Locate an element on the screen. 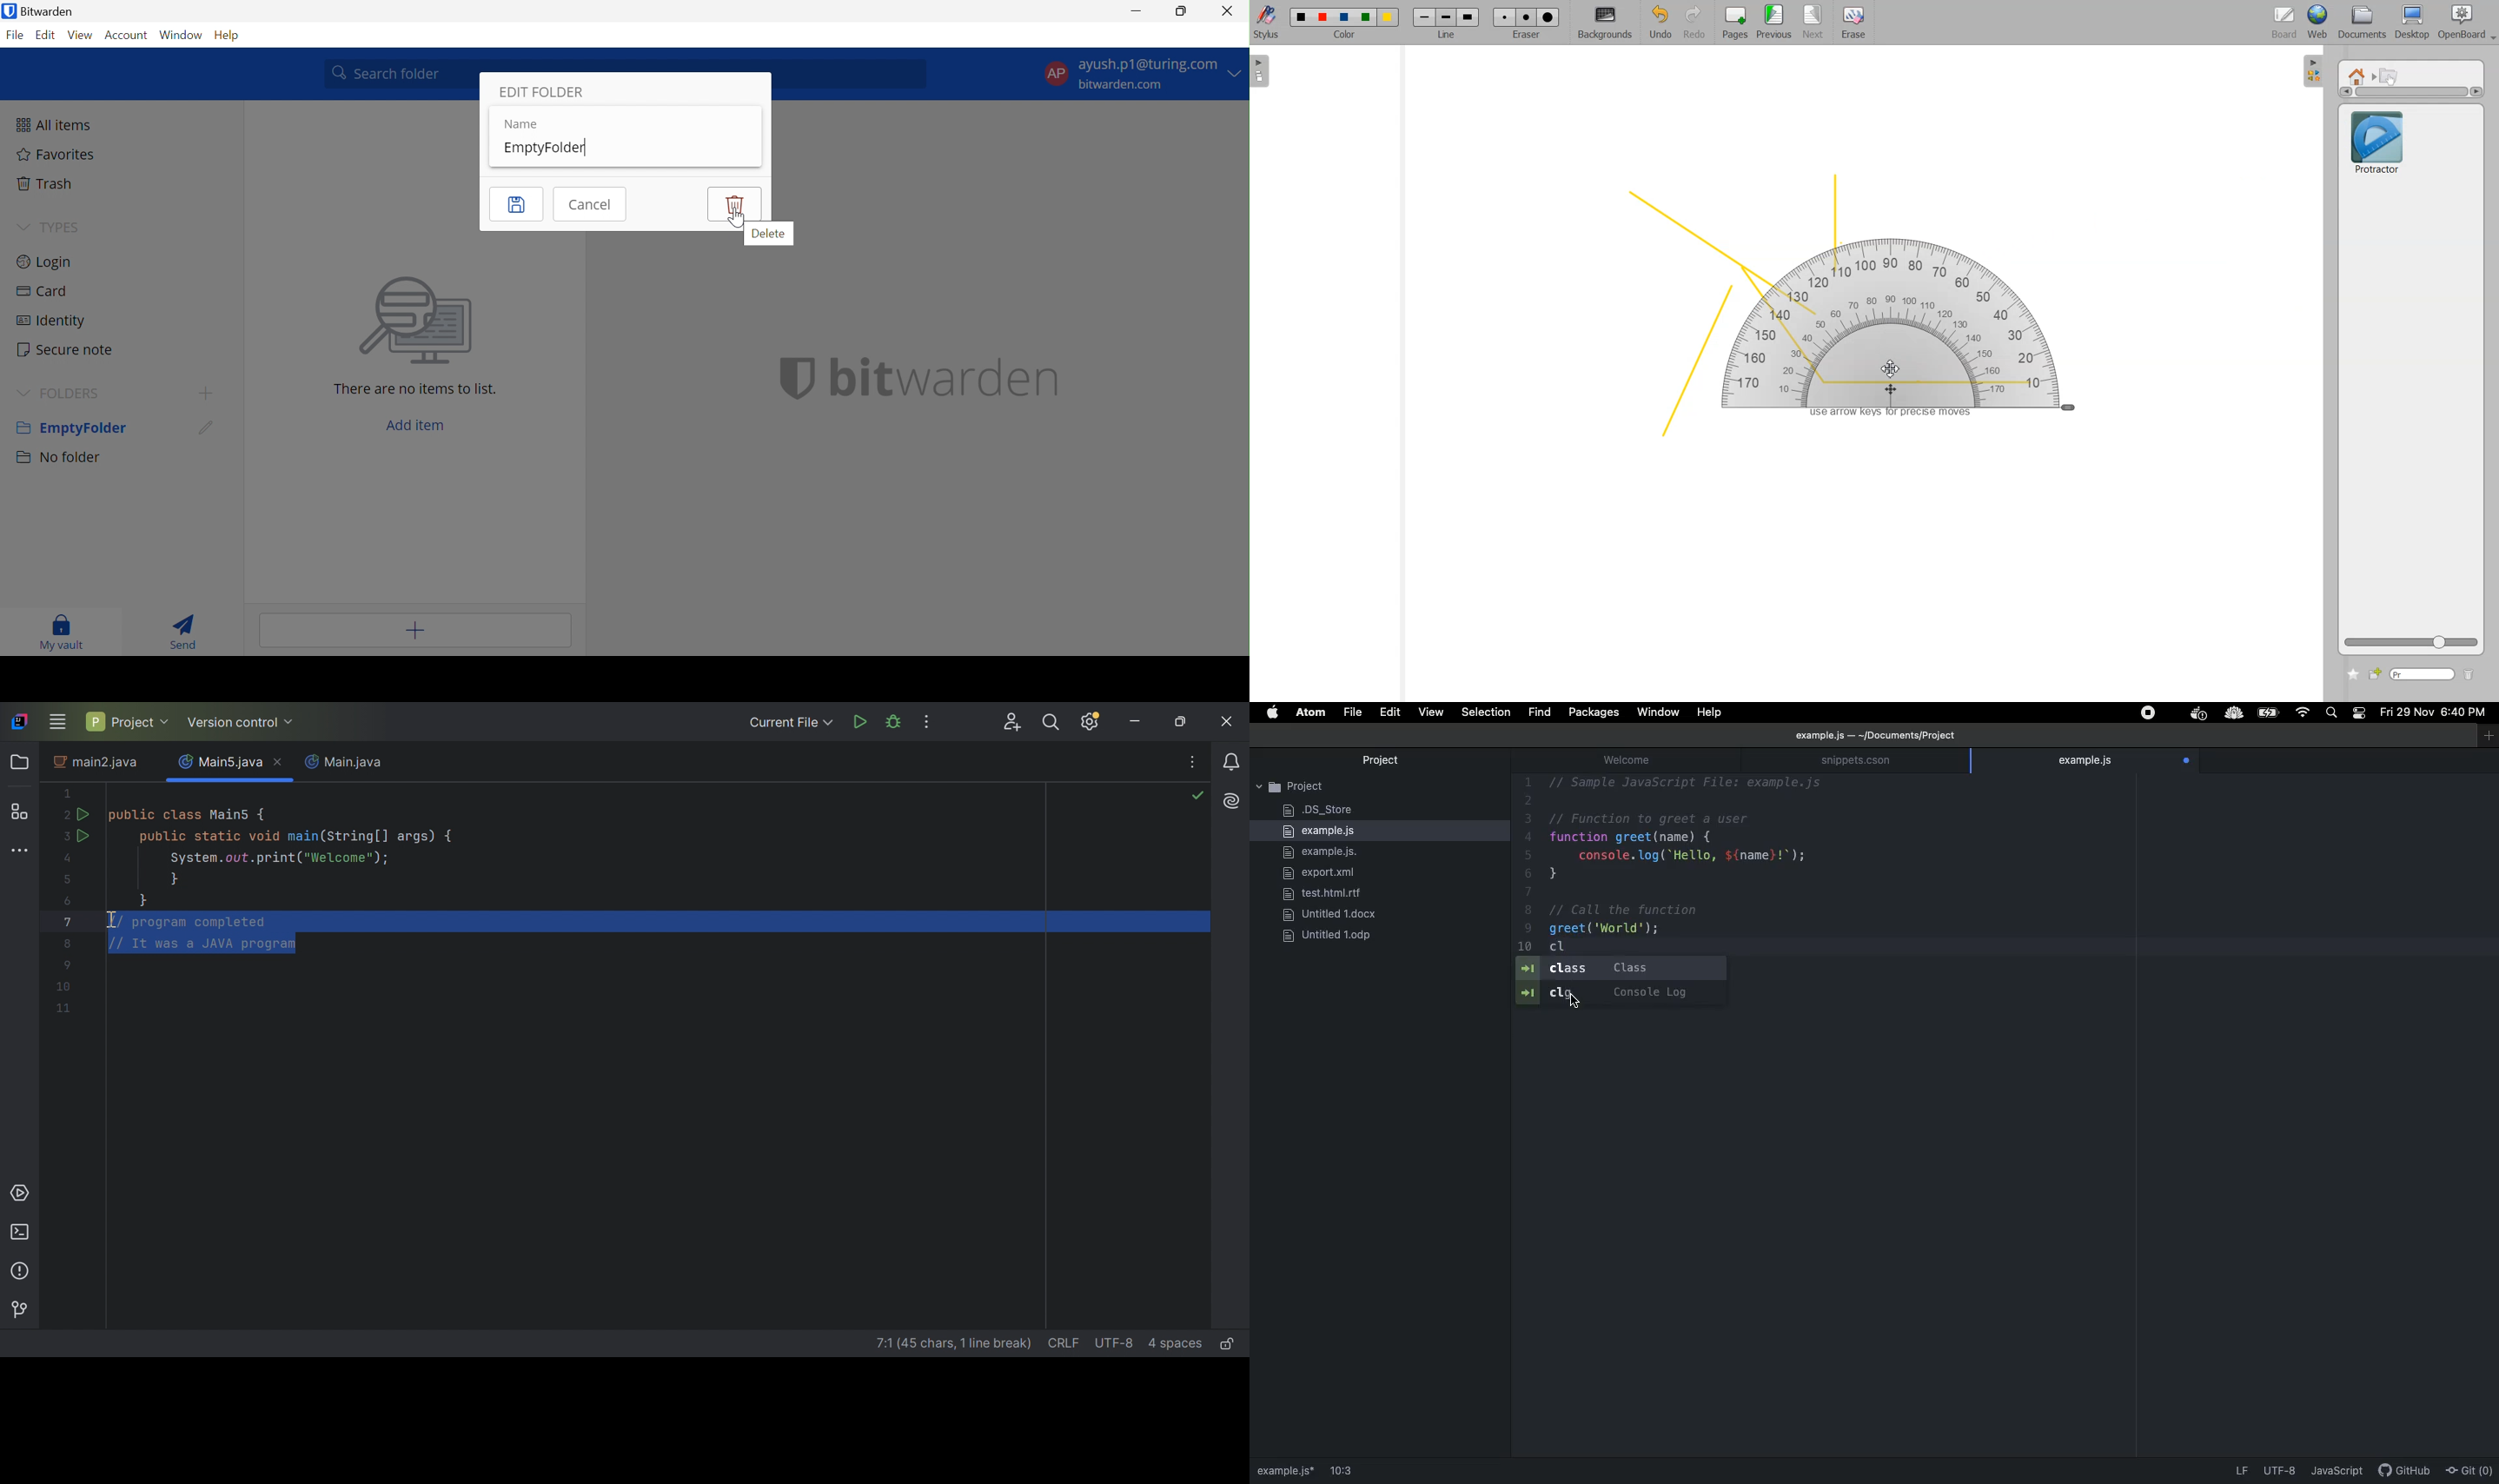  File is located at coordinates (1353, 712).